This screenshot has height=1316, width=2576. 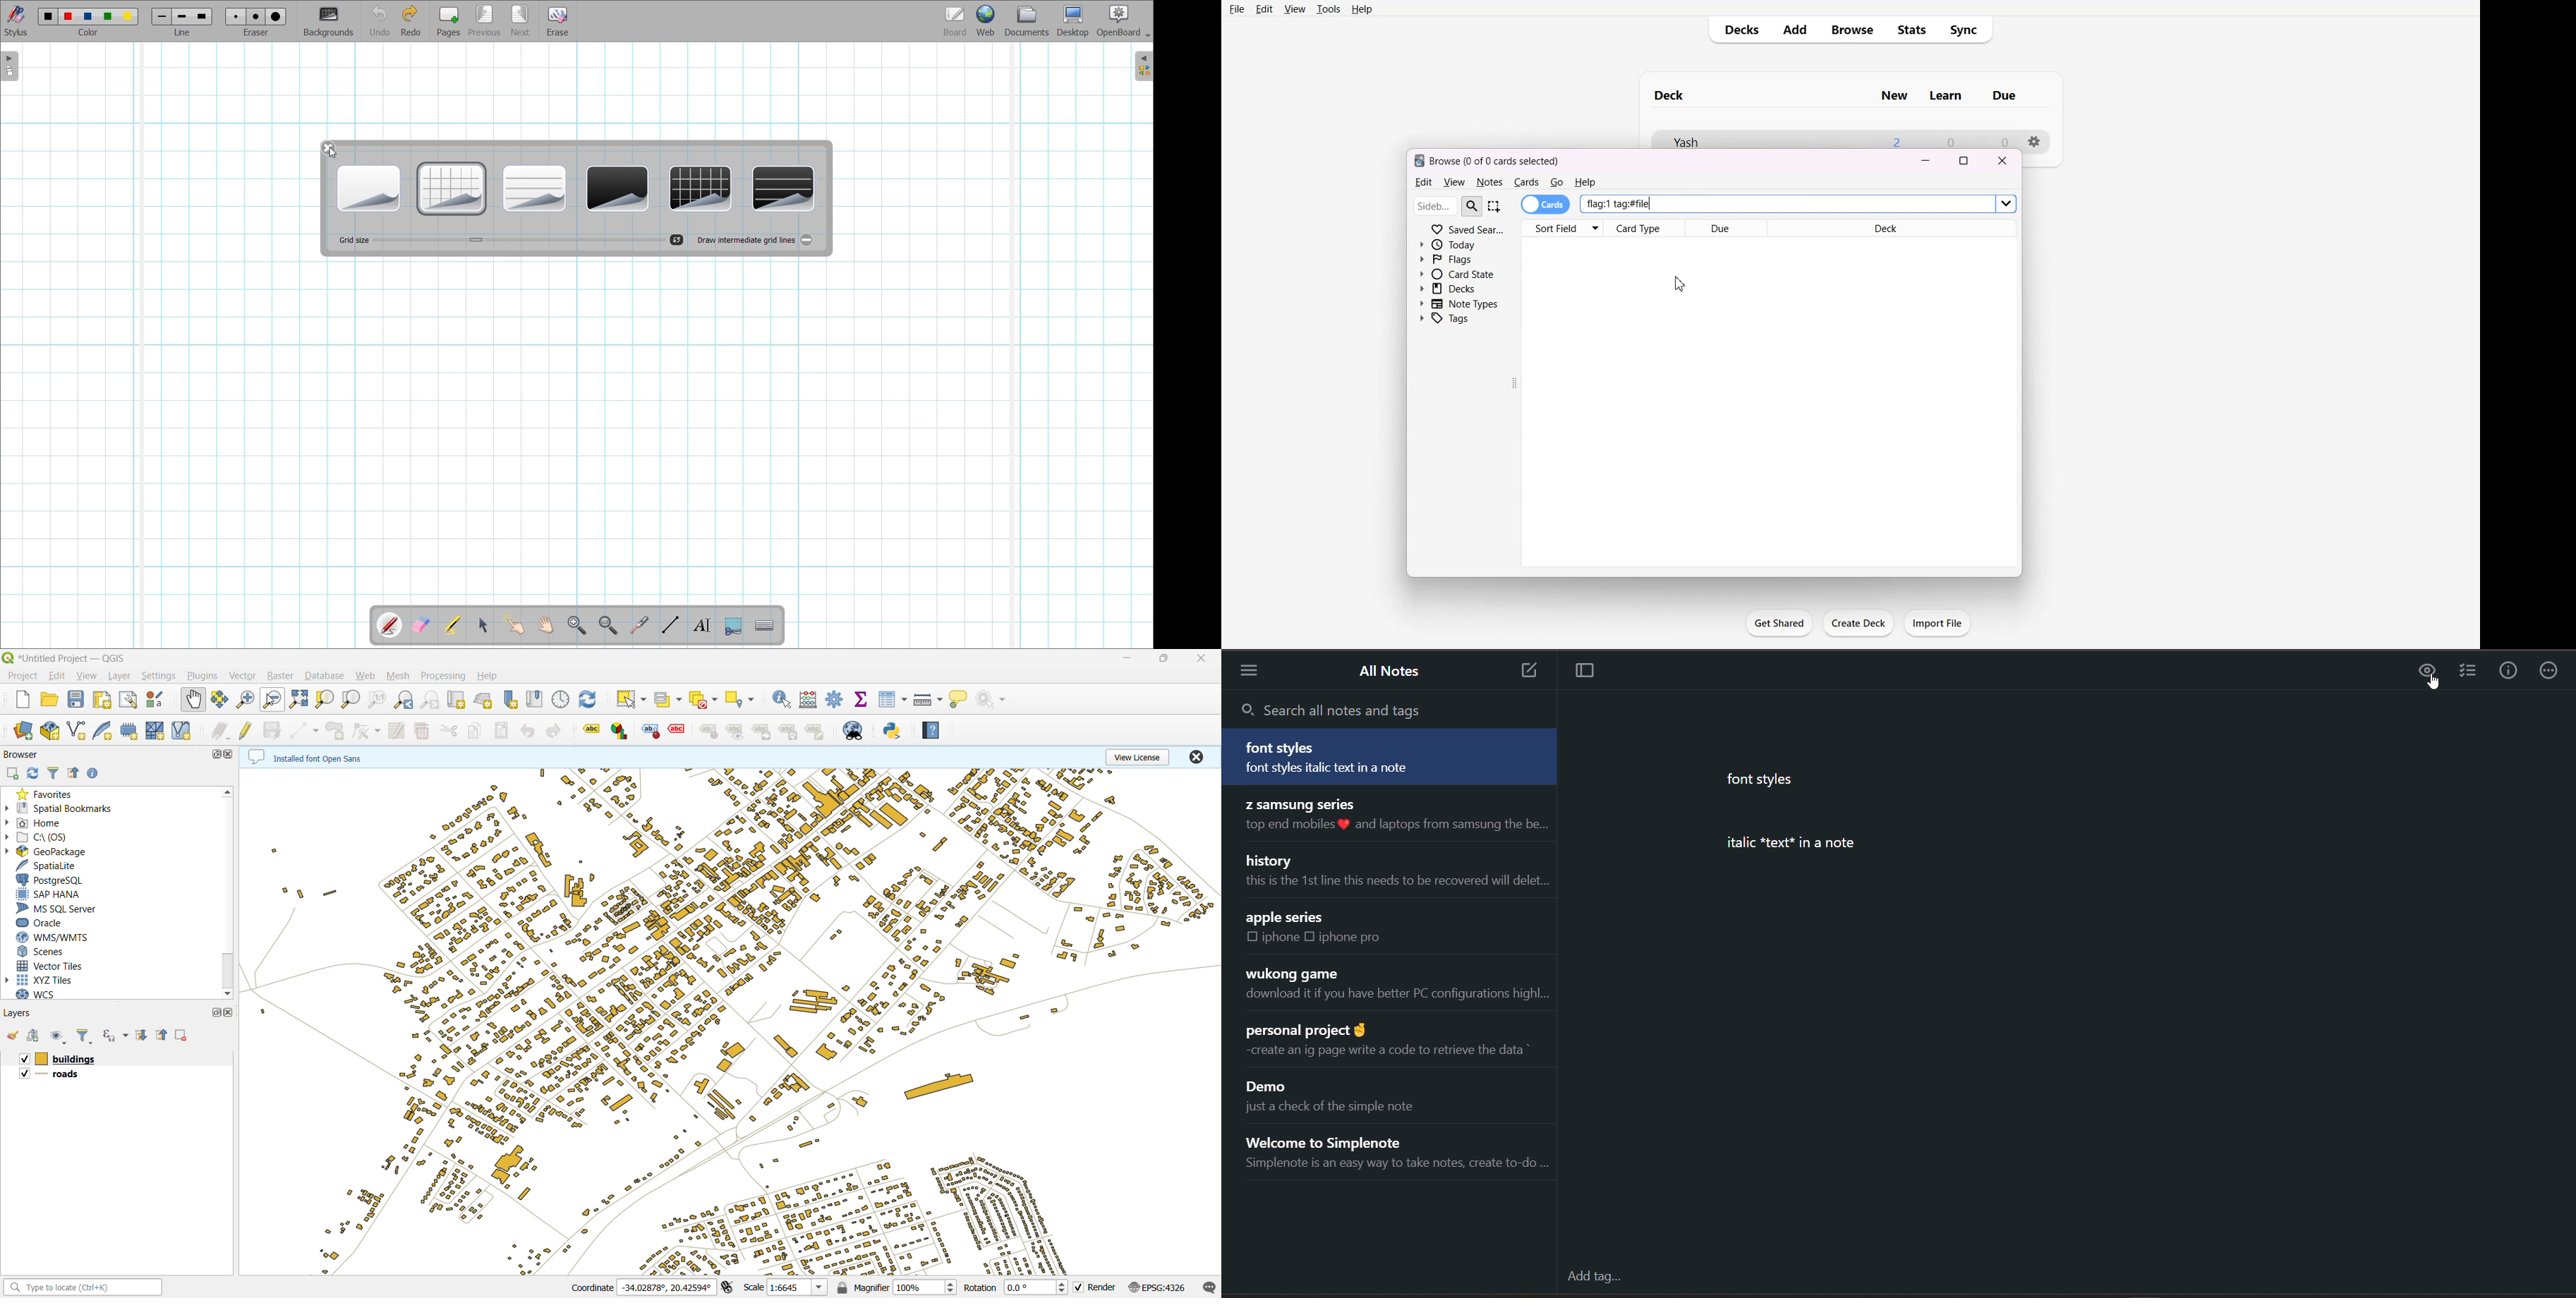 What do you see at coordinates (521, 22) in the screenshot?
I see `Go to next page` at bounding box center [521, 22].